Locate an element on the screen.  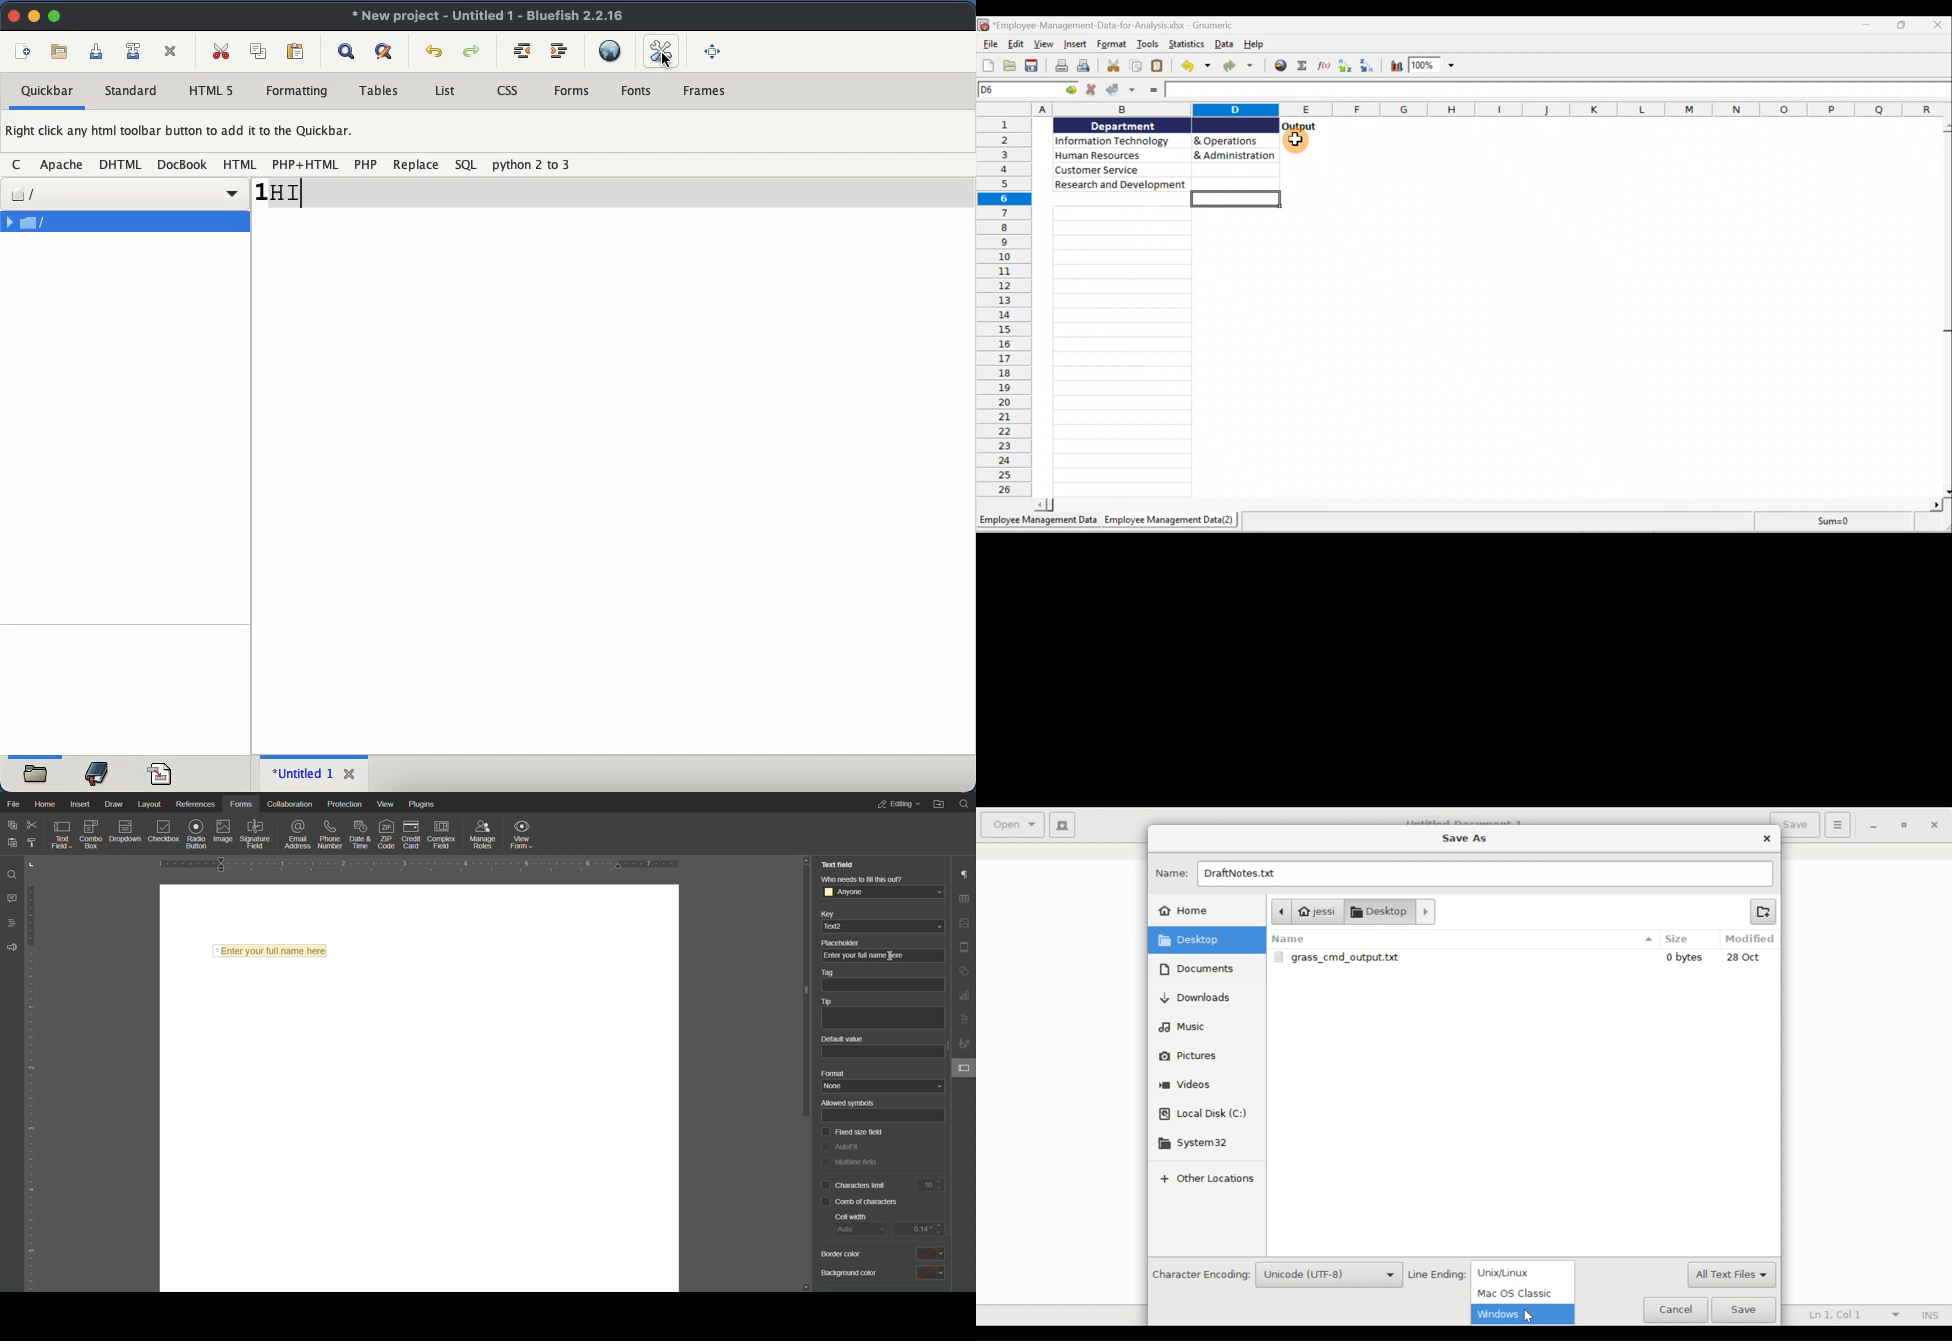
Cursor is located at coordinates (1298, 142).